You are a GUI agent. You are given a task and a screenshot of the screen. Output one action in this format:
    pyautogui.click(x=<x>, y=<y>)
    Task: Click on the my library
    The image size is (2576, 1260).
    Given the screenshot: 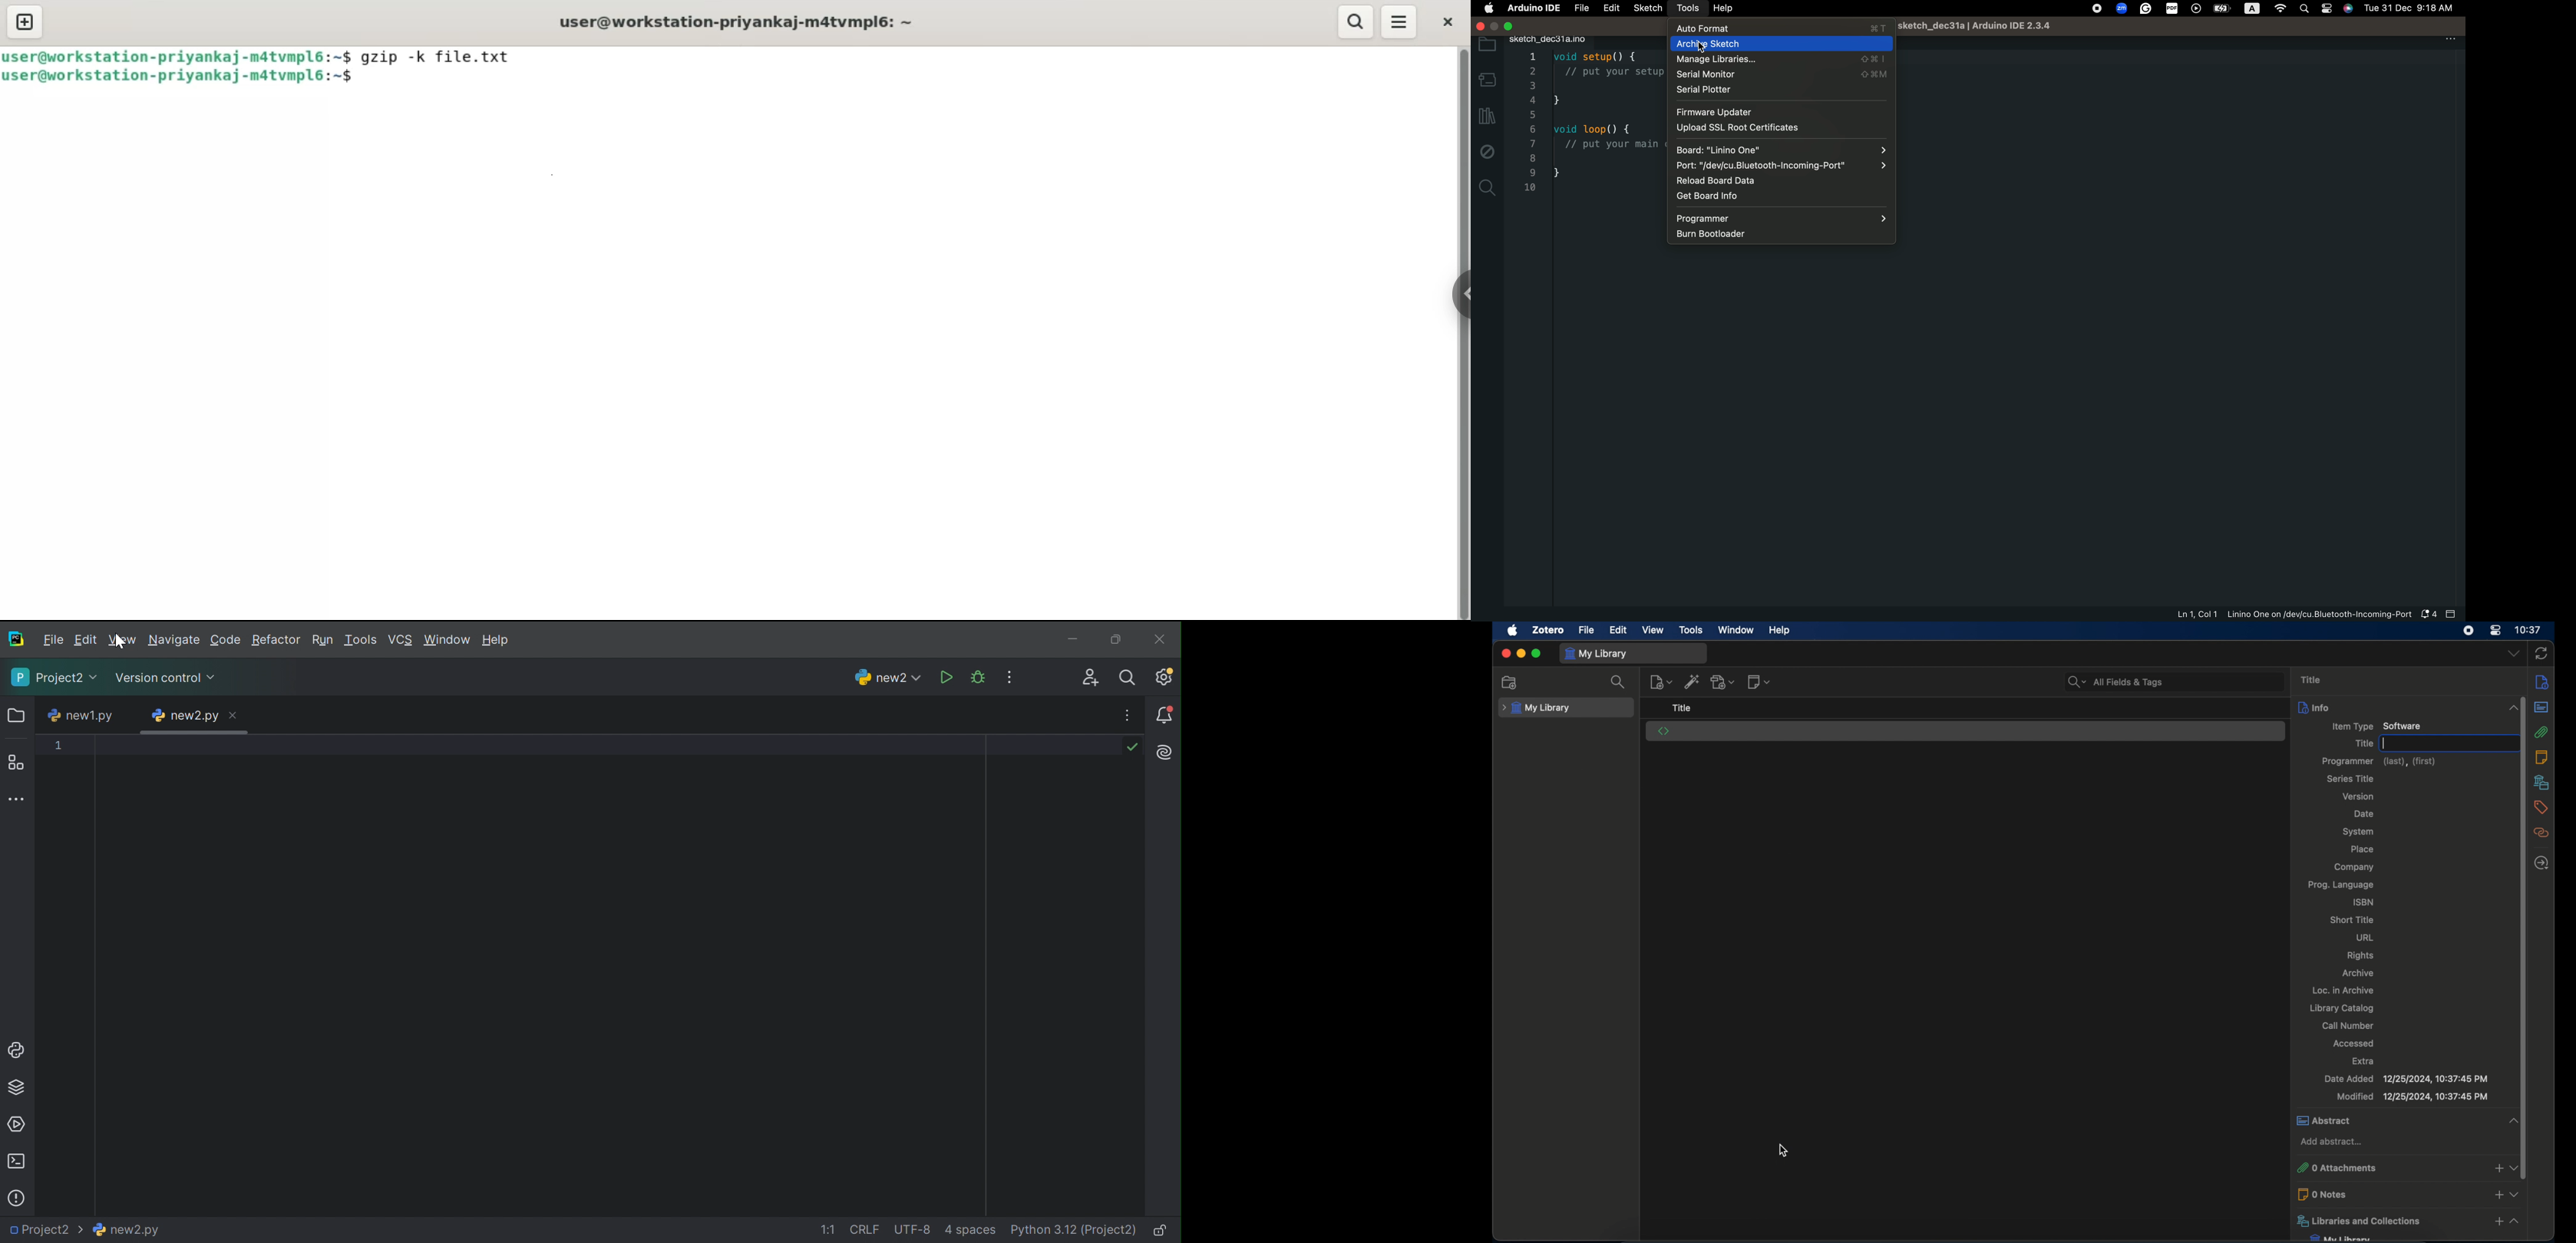 What is the action you would take?
    pyautogui.click(x=1596, y=653)
    